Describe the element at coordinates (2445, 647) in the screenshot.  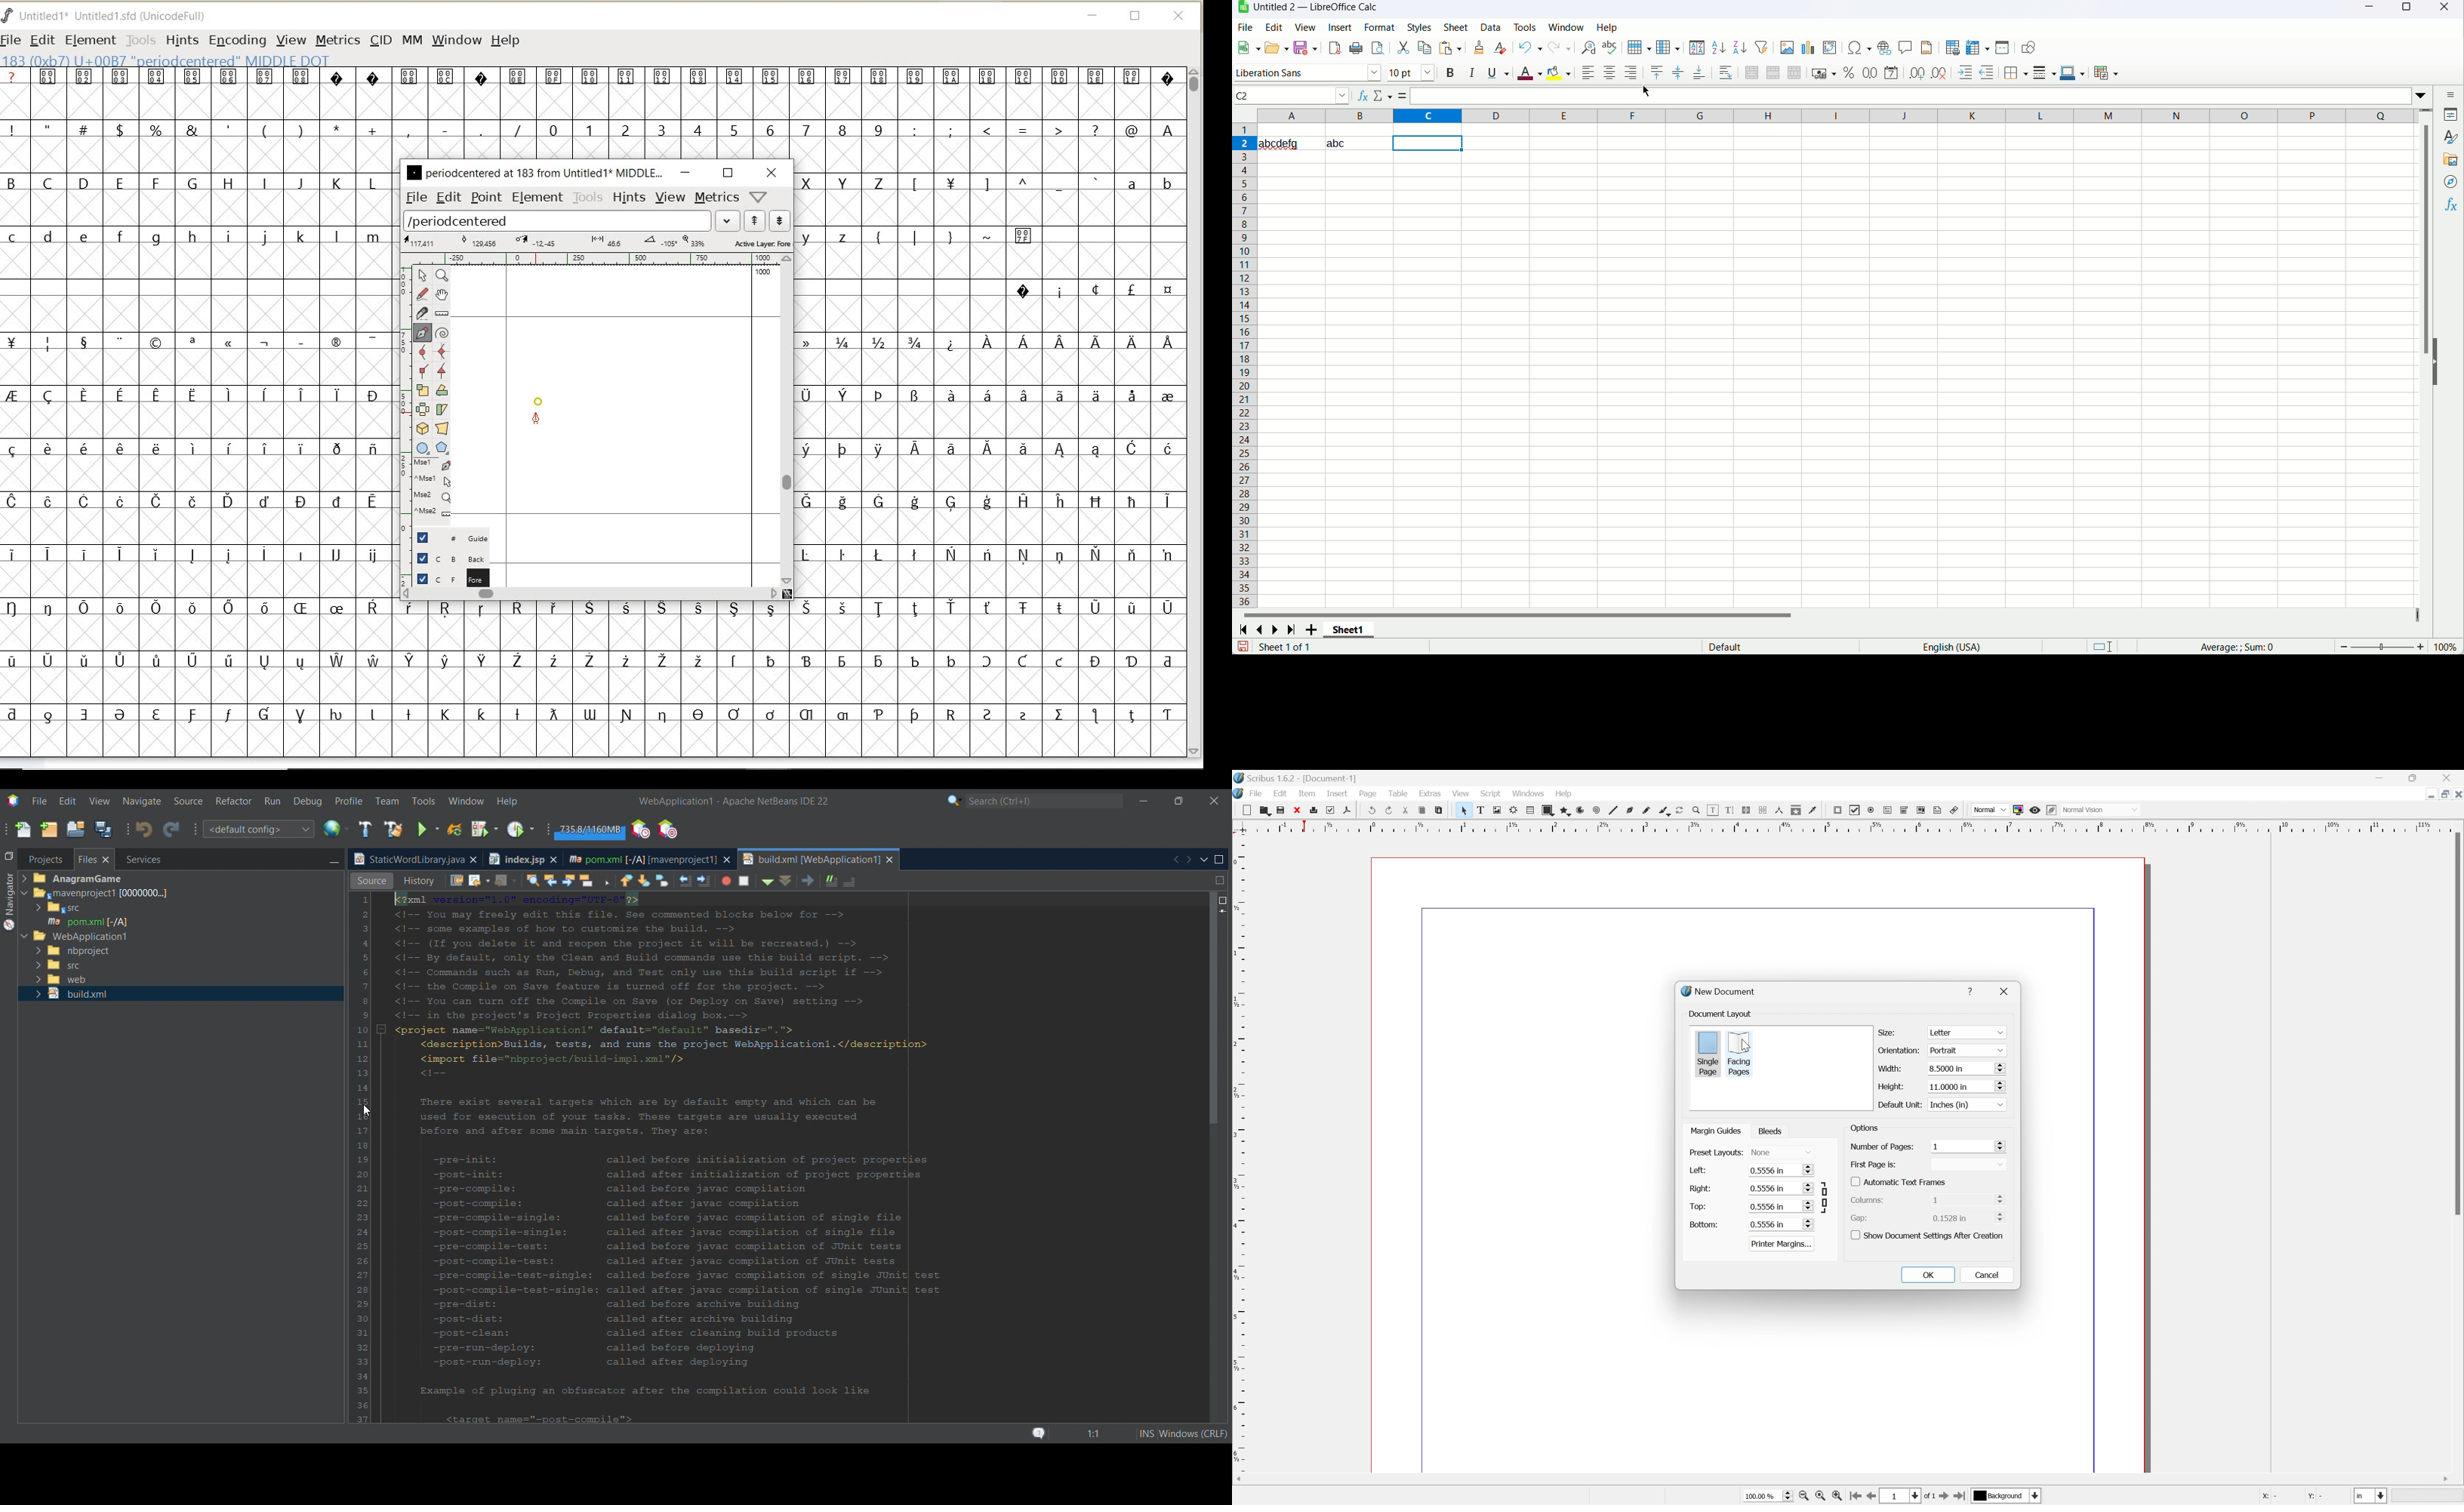
I see `100%` at that location.